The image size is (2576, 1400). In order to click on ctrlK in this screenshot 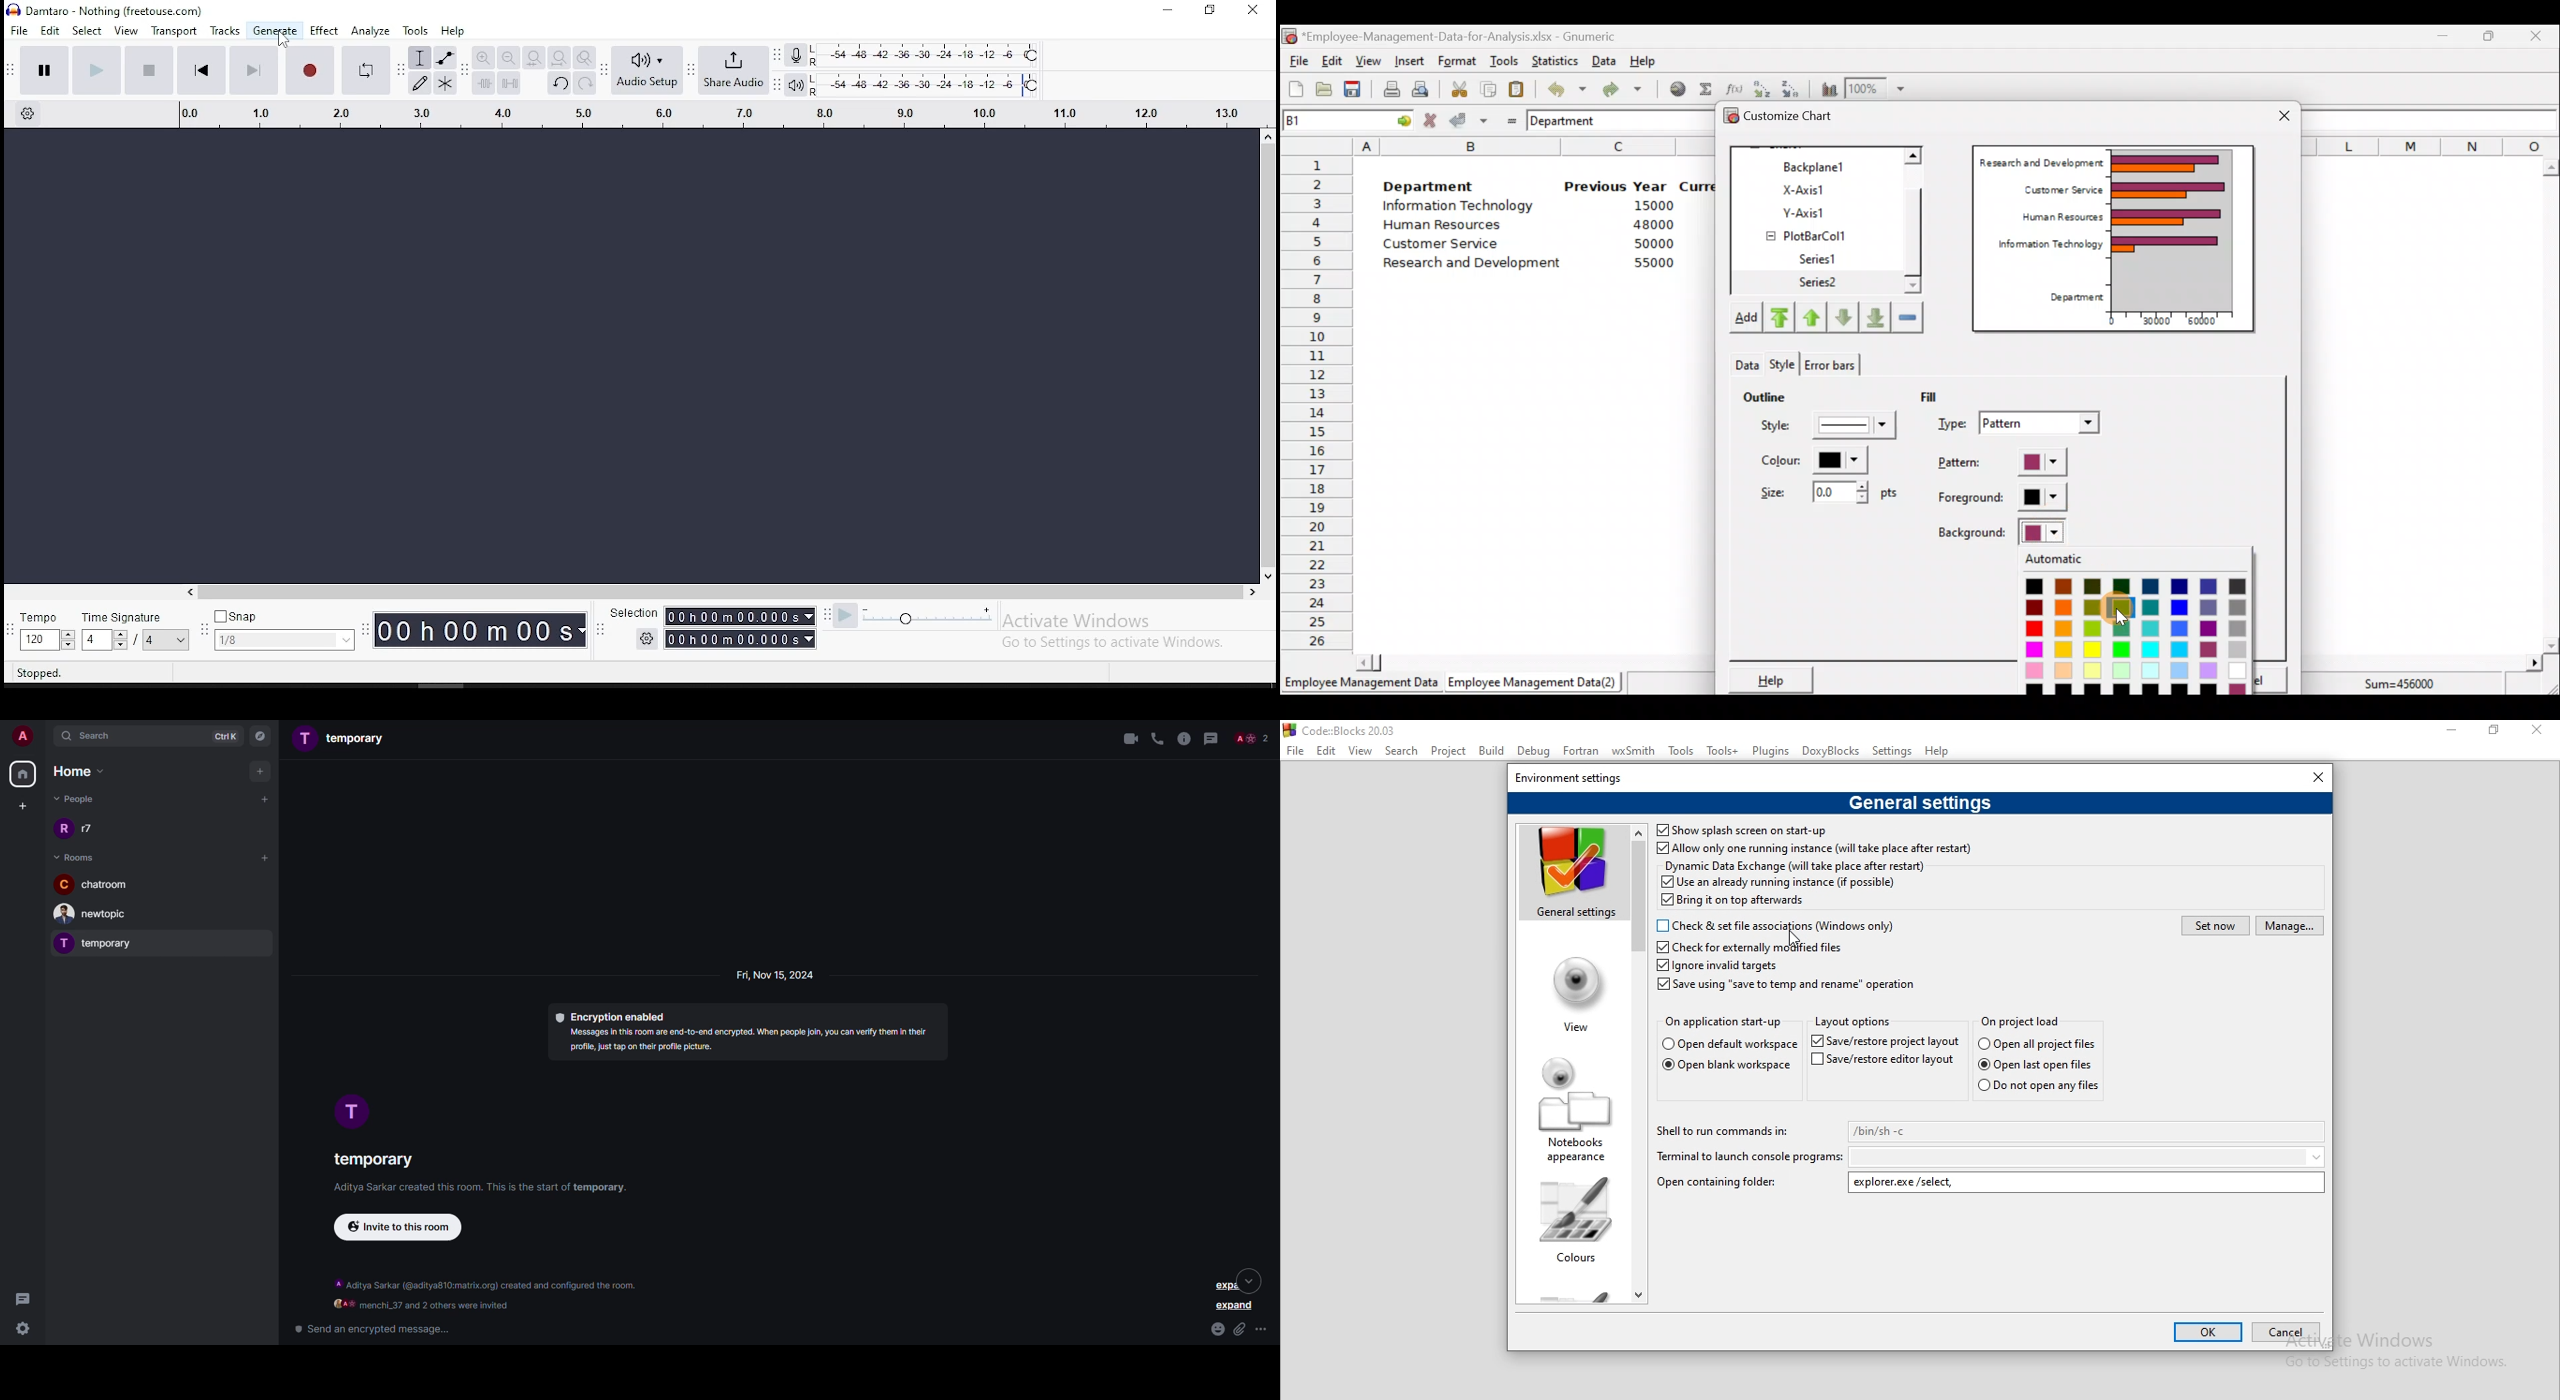, I will do `click(225, 735)`.